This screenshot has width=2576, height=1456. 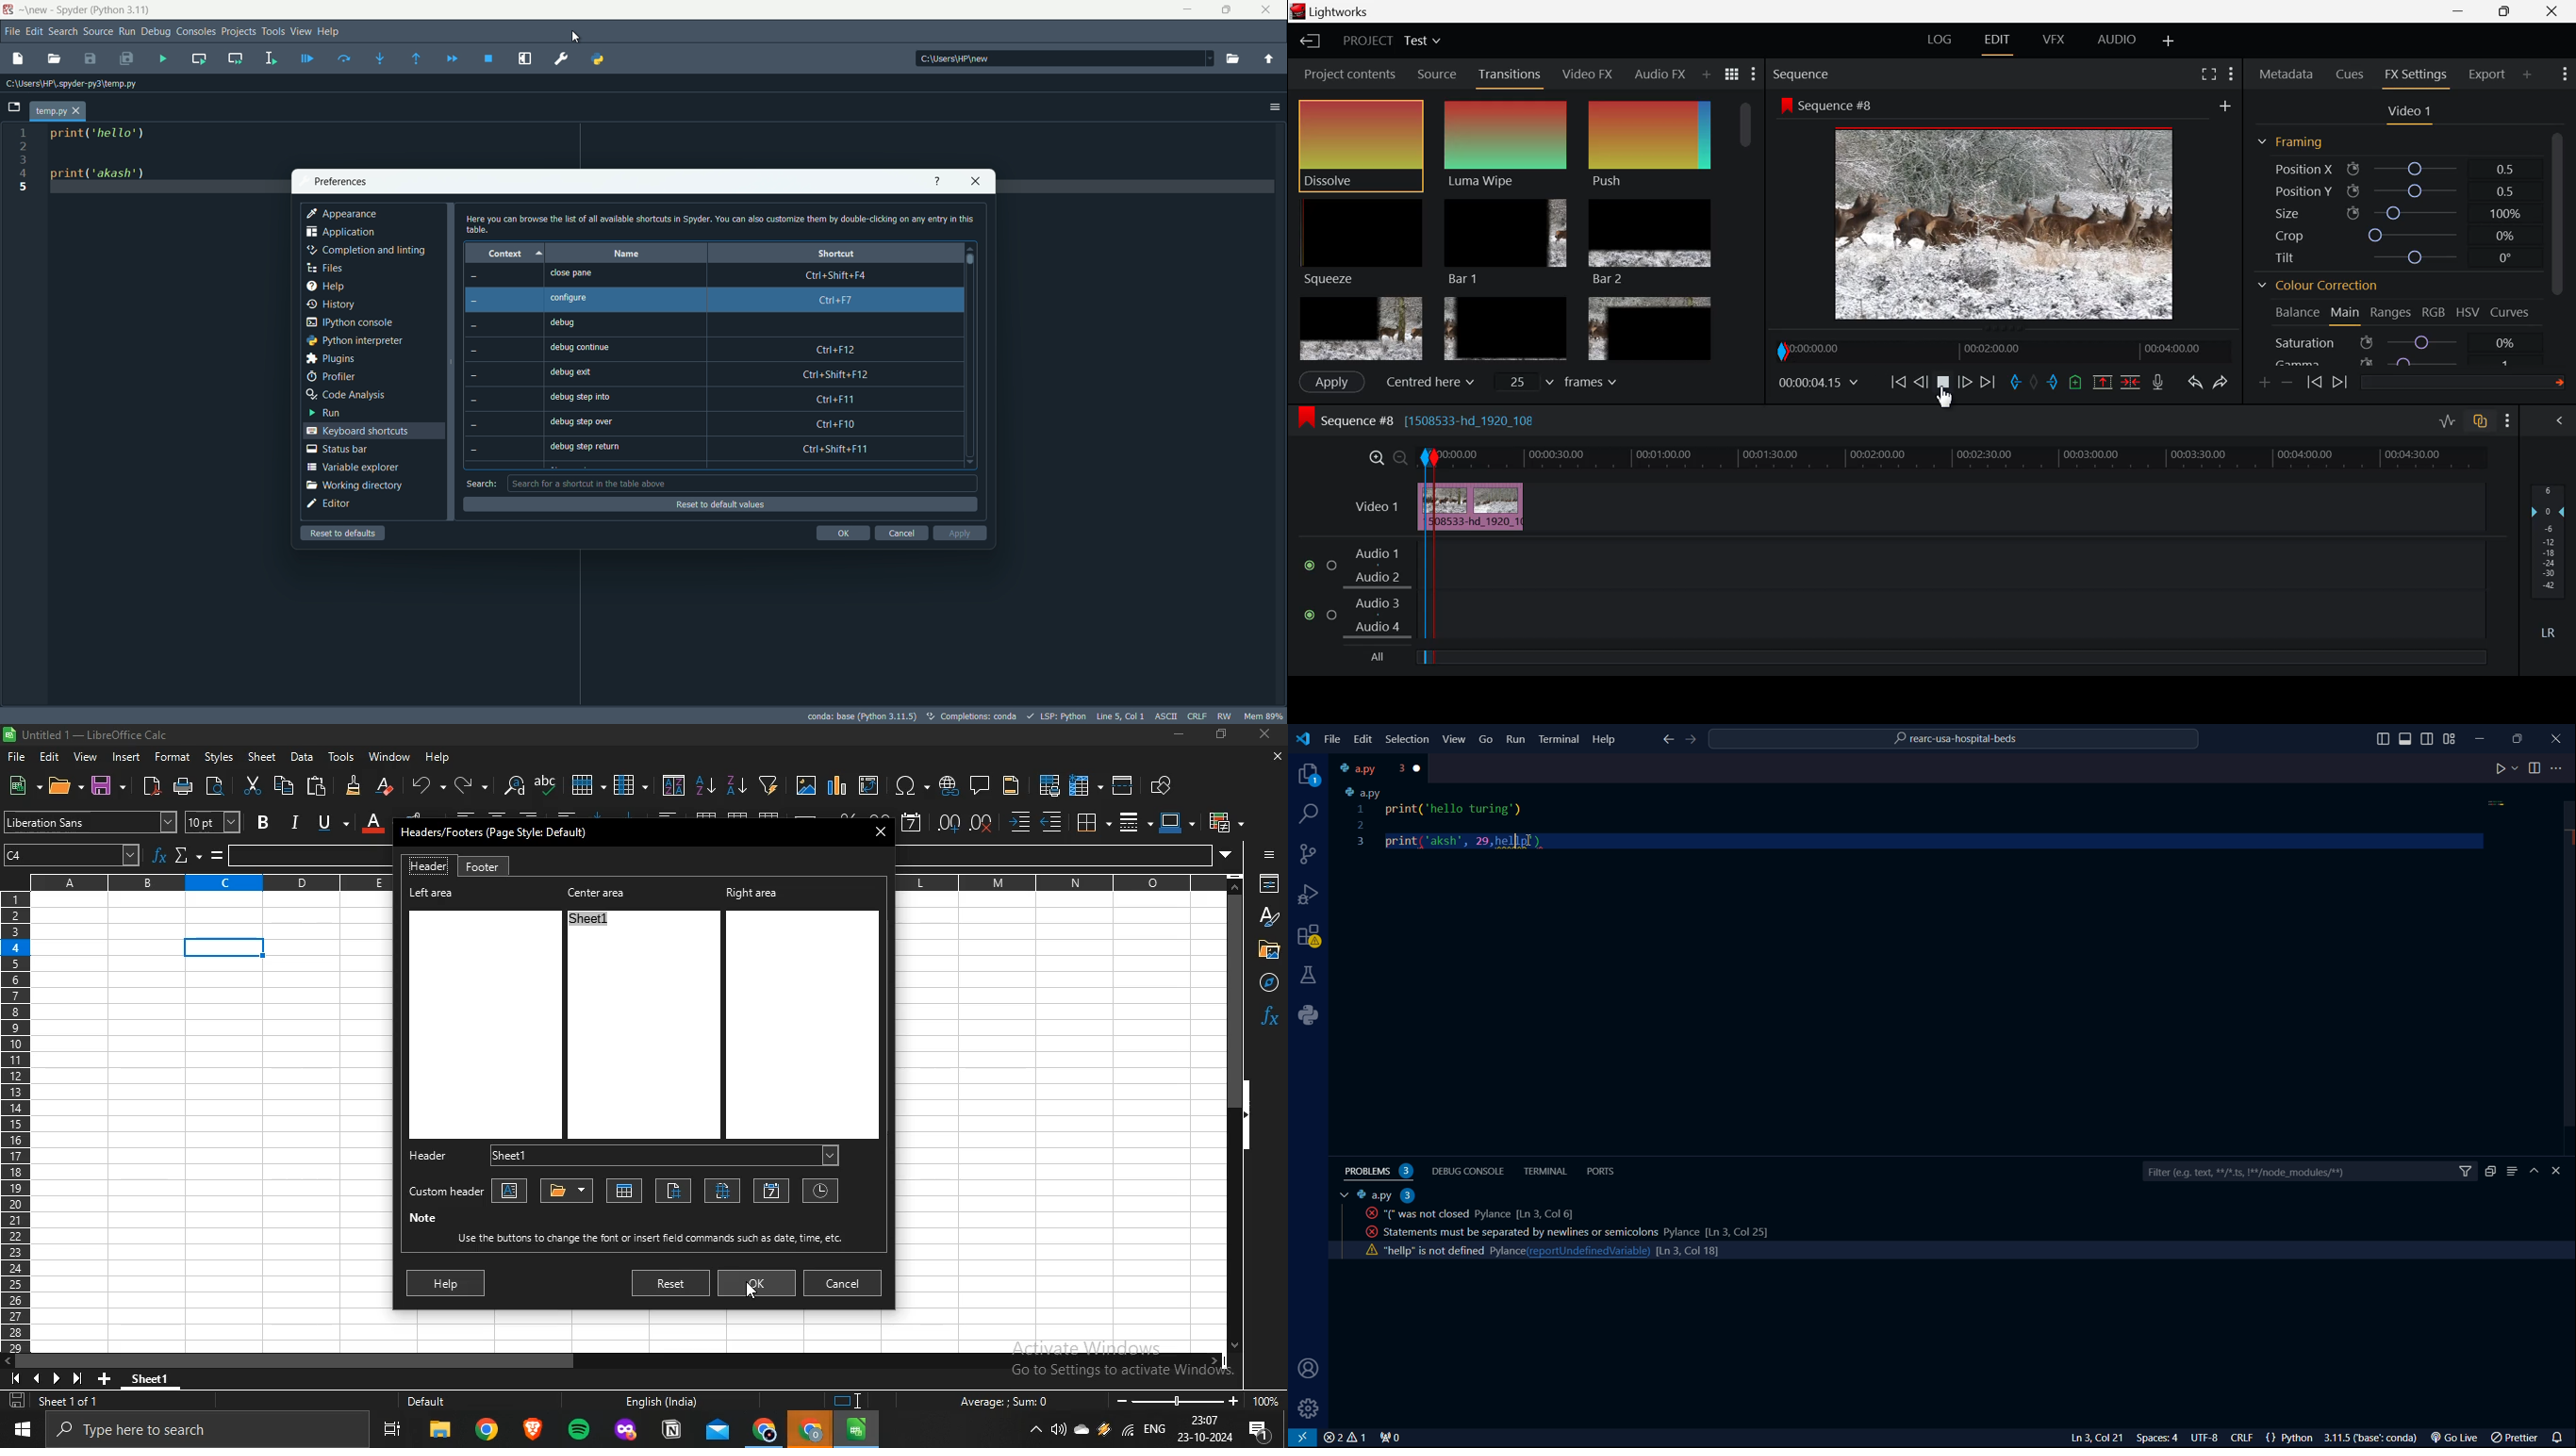 What do you see at coordinates (641, 1009) in the screenshot?
I see `center area` at bounding box center [641, 1009].